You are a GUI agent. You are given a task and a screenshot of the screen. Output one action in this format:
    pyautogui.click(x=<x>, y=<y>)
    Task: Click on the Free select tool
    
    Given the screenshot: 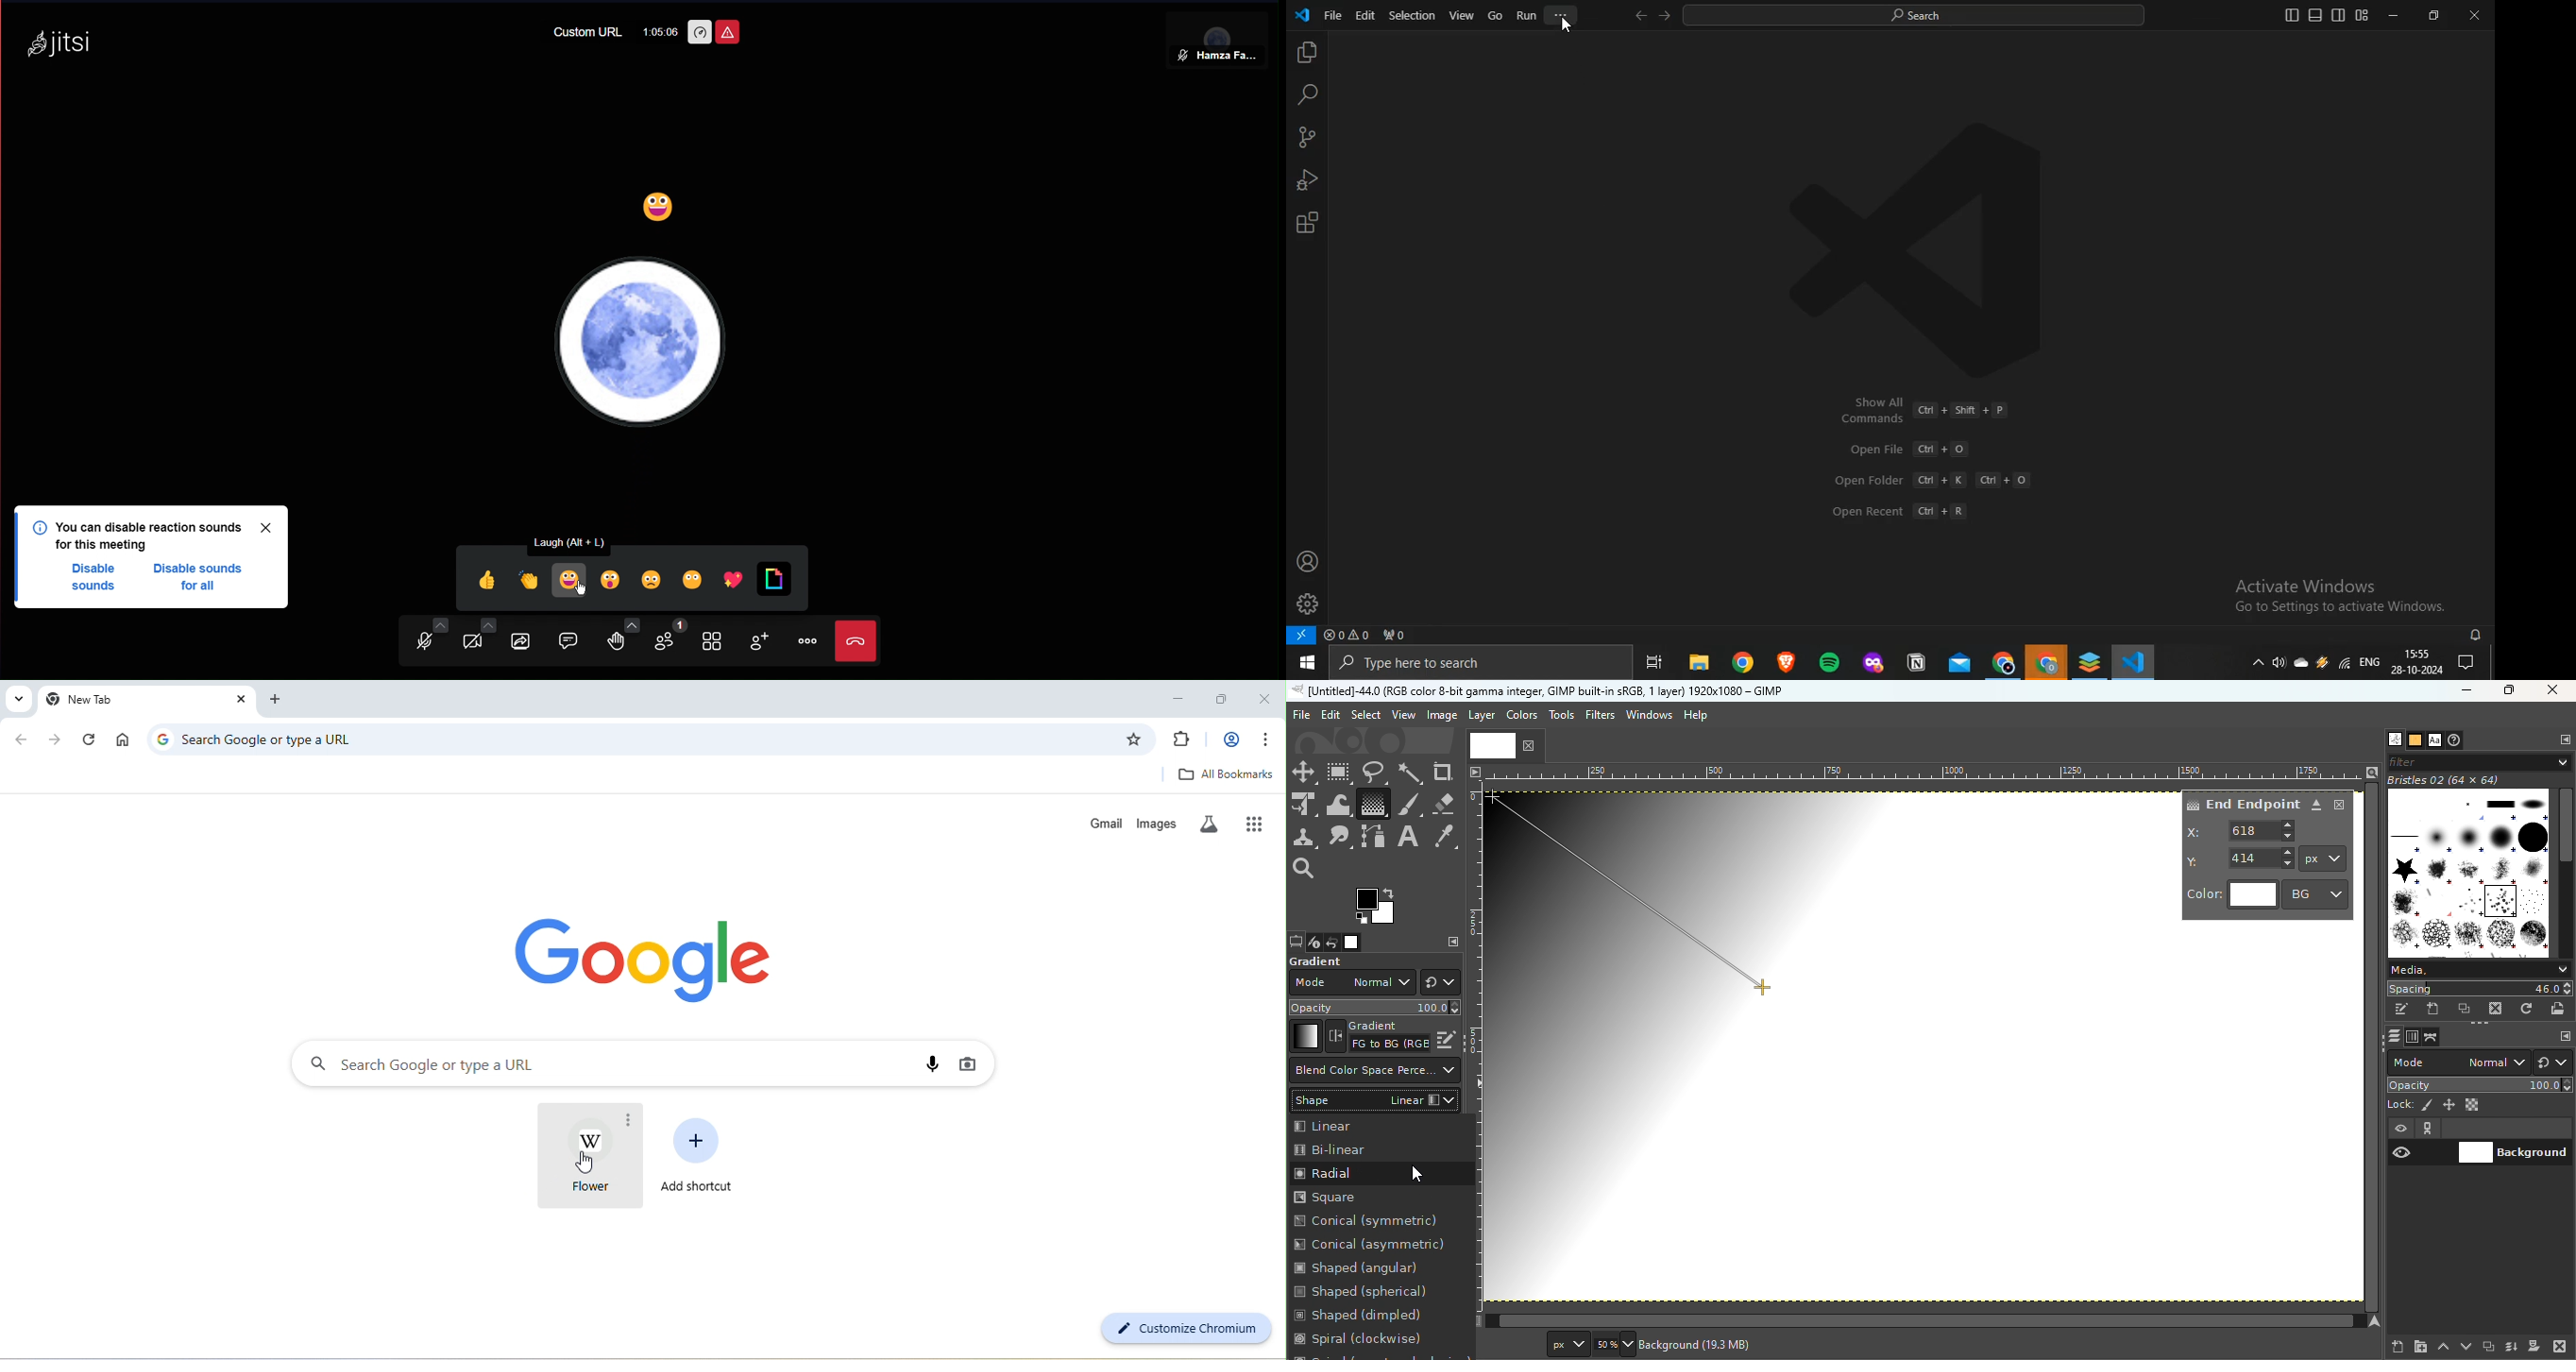 What is the action you would take?
    pyautogui.click(x=1373, y=772)
    